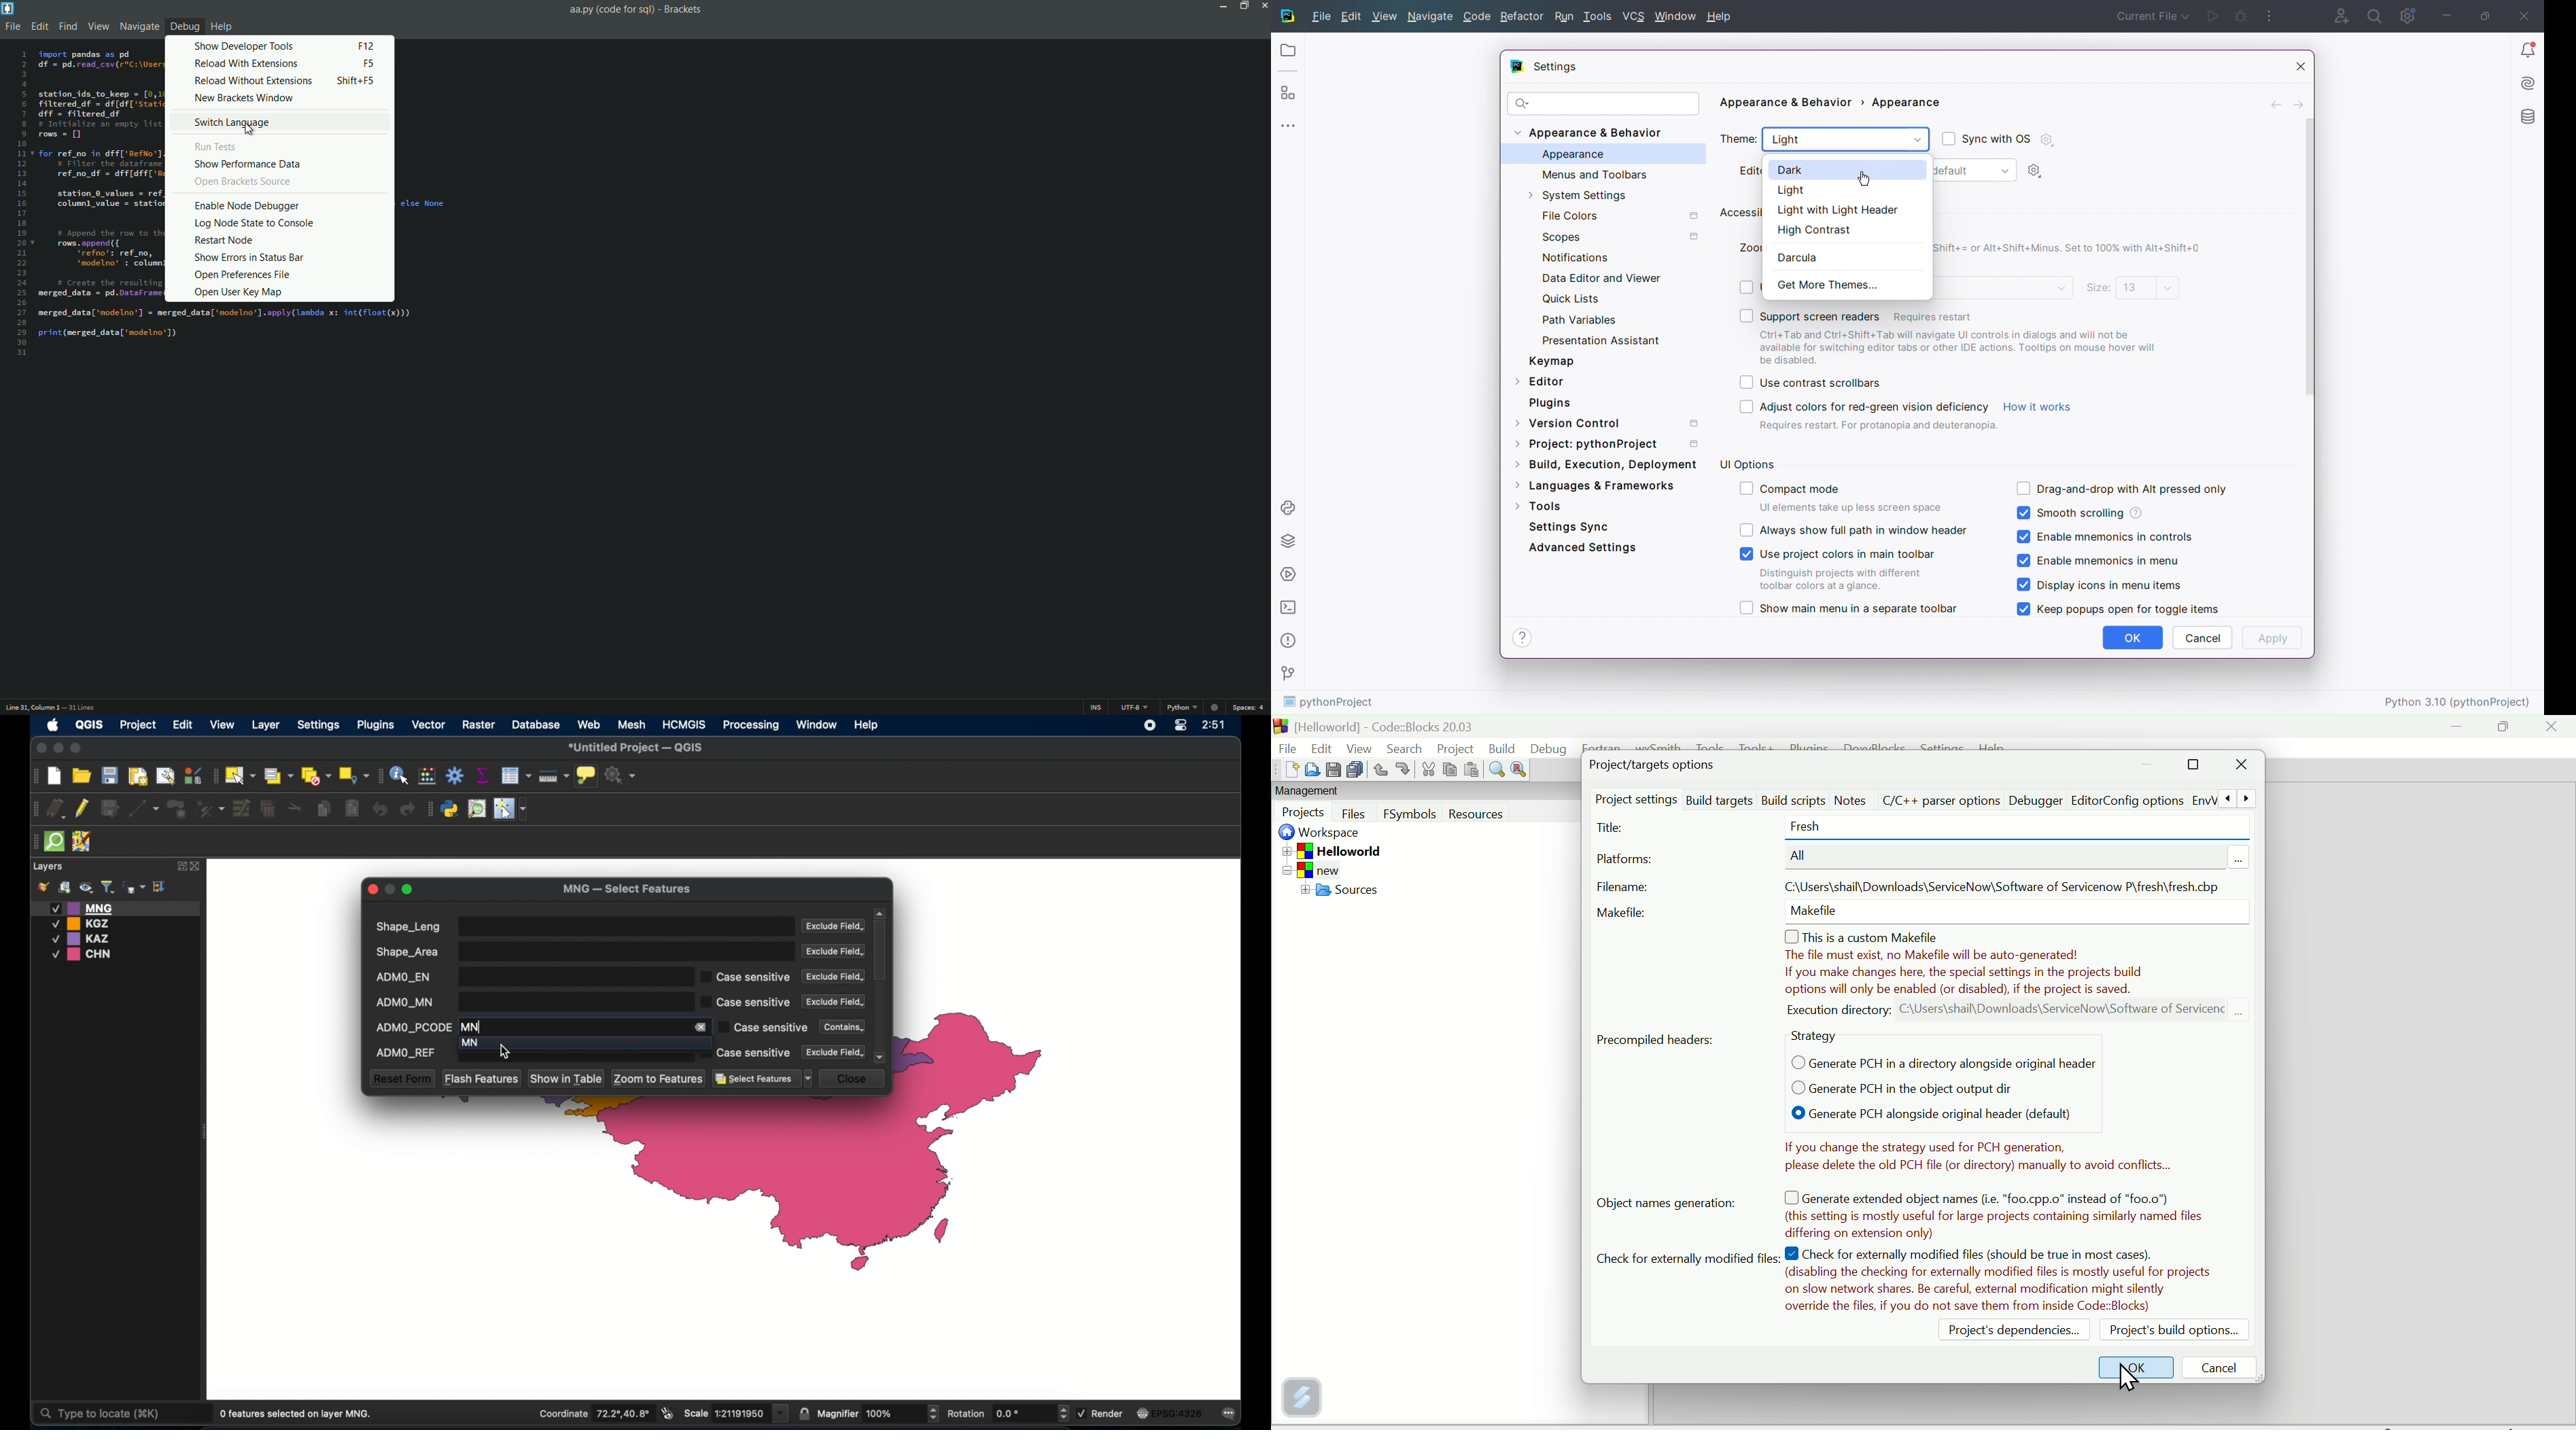 This screenshot has width=2576, height=1456. Describe the element at coordinates (2047, 139) in the screenshot. I see `Os settings` at that location.